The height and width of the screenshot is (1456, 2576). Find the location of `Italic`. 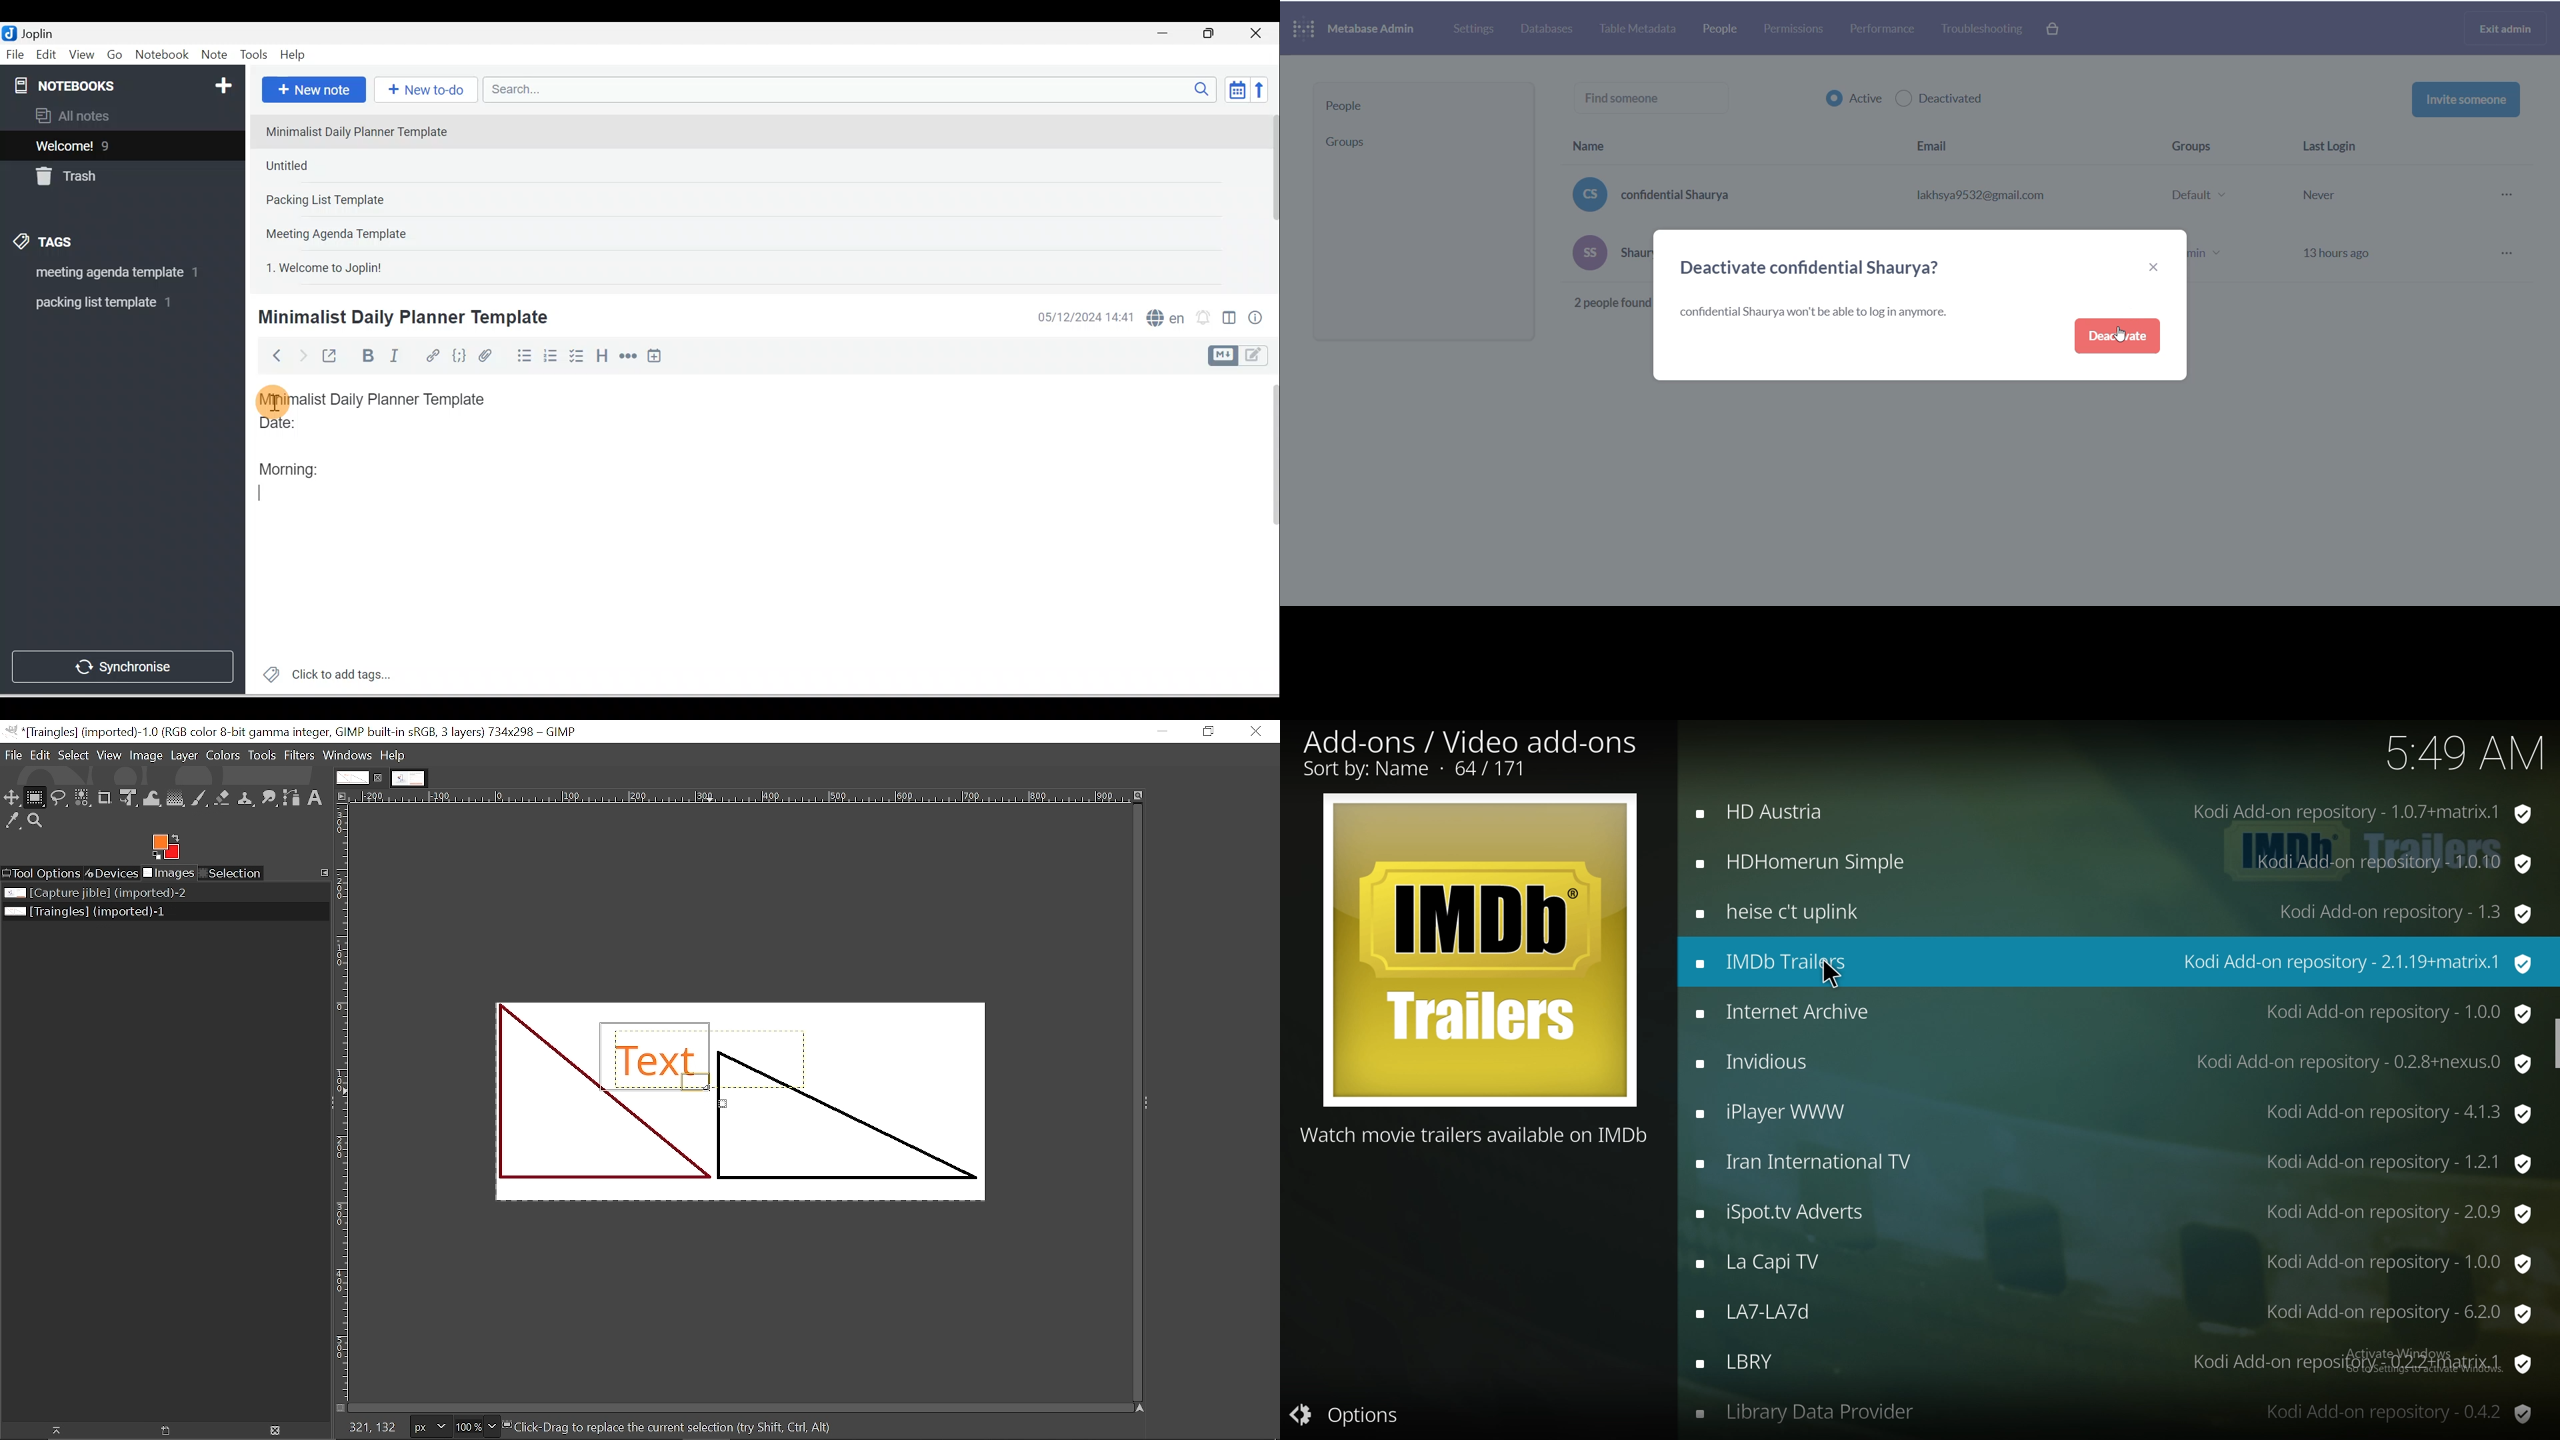

Italic is located at coordinates (397, 358).